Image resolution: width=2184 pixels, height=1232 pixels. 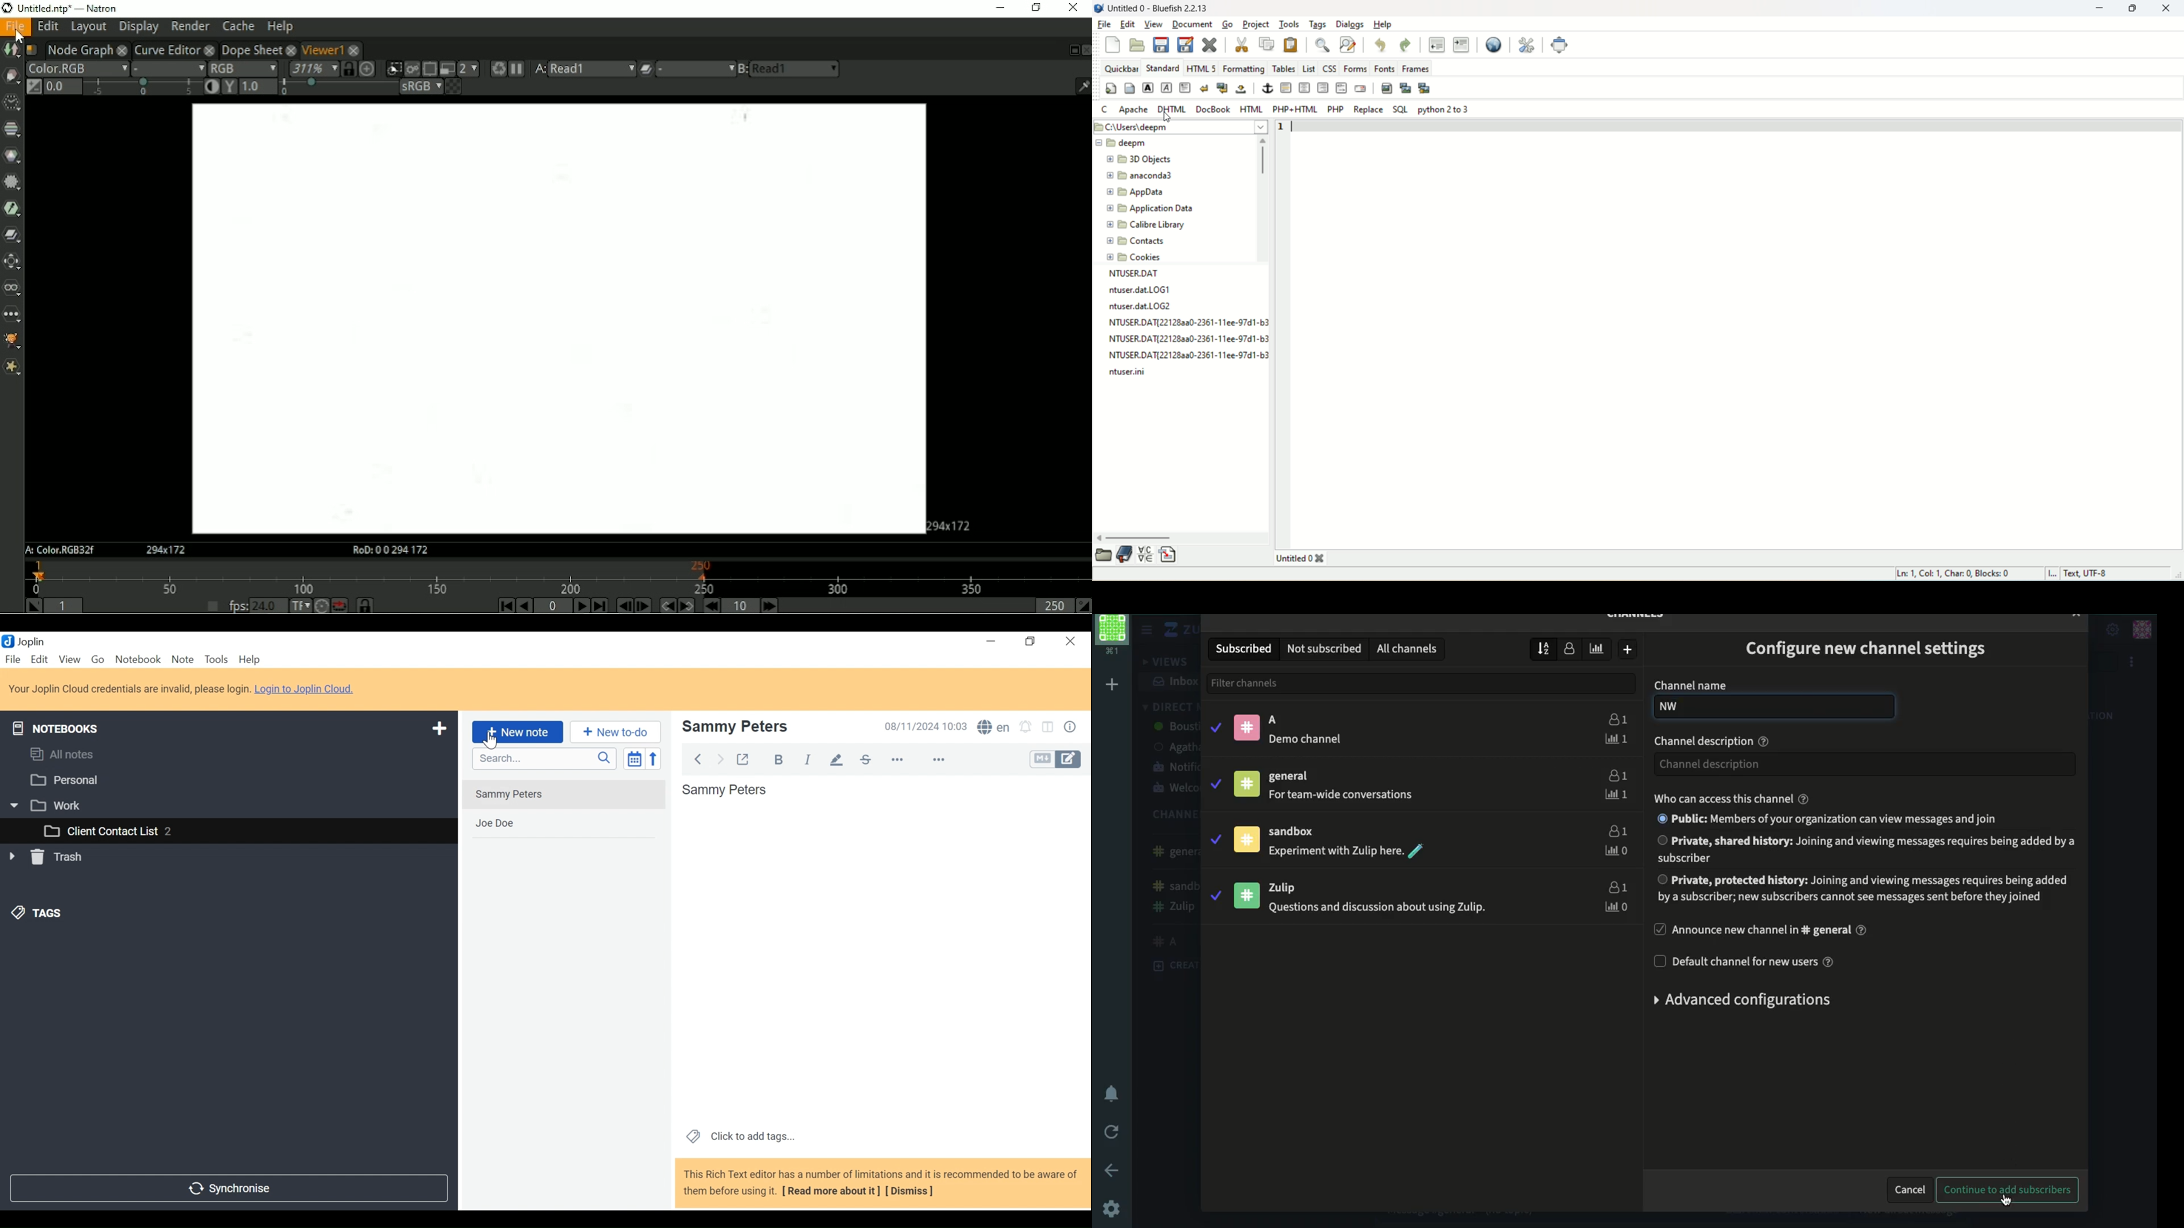 What do you see at coordinates (926, 726) in the screenshot?
I see `08/11/2024 10:03` at bounding box center [926, 726].